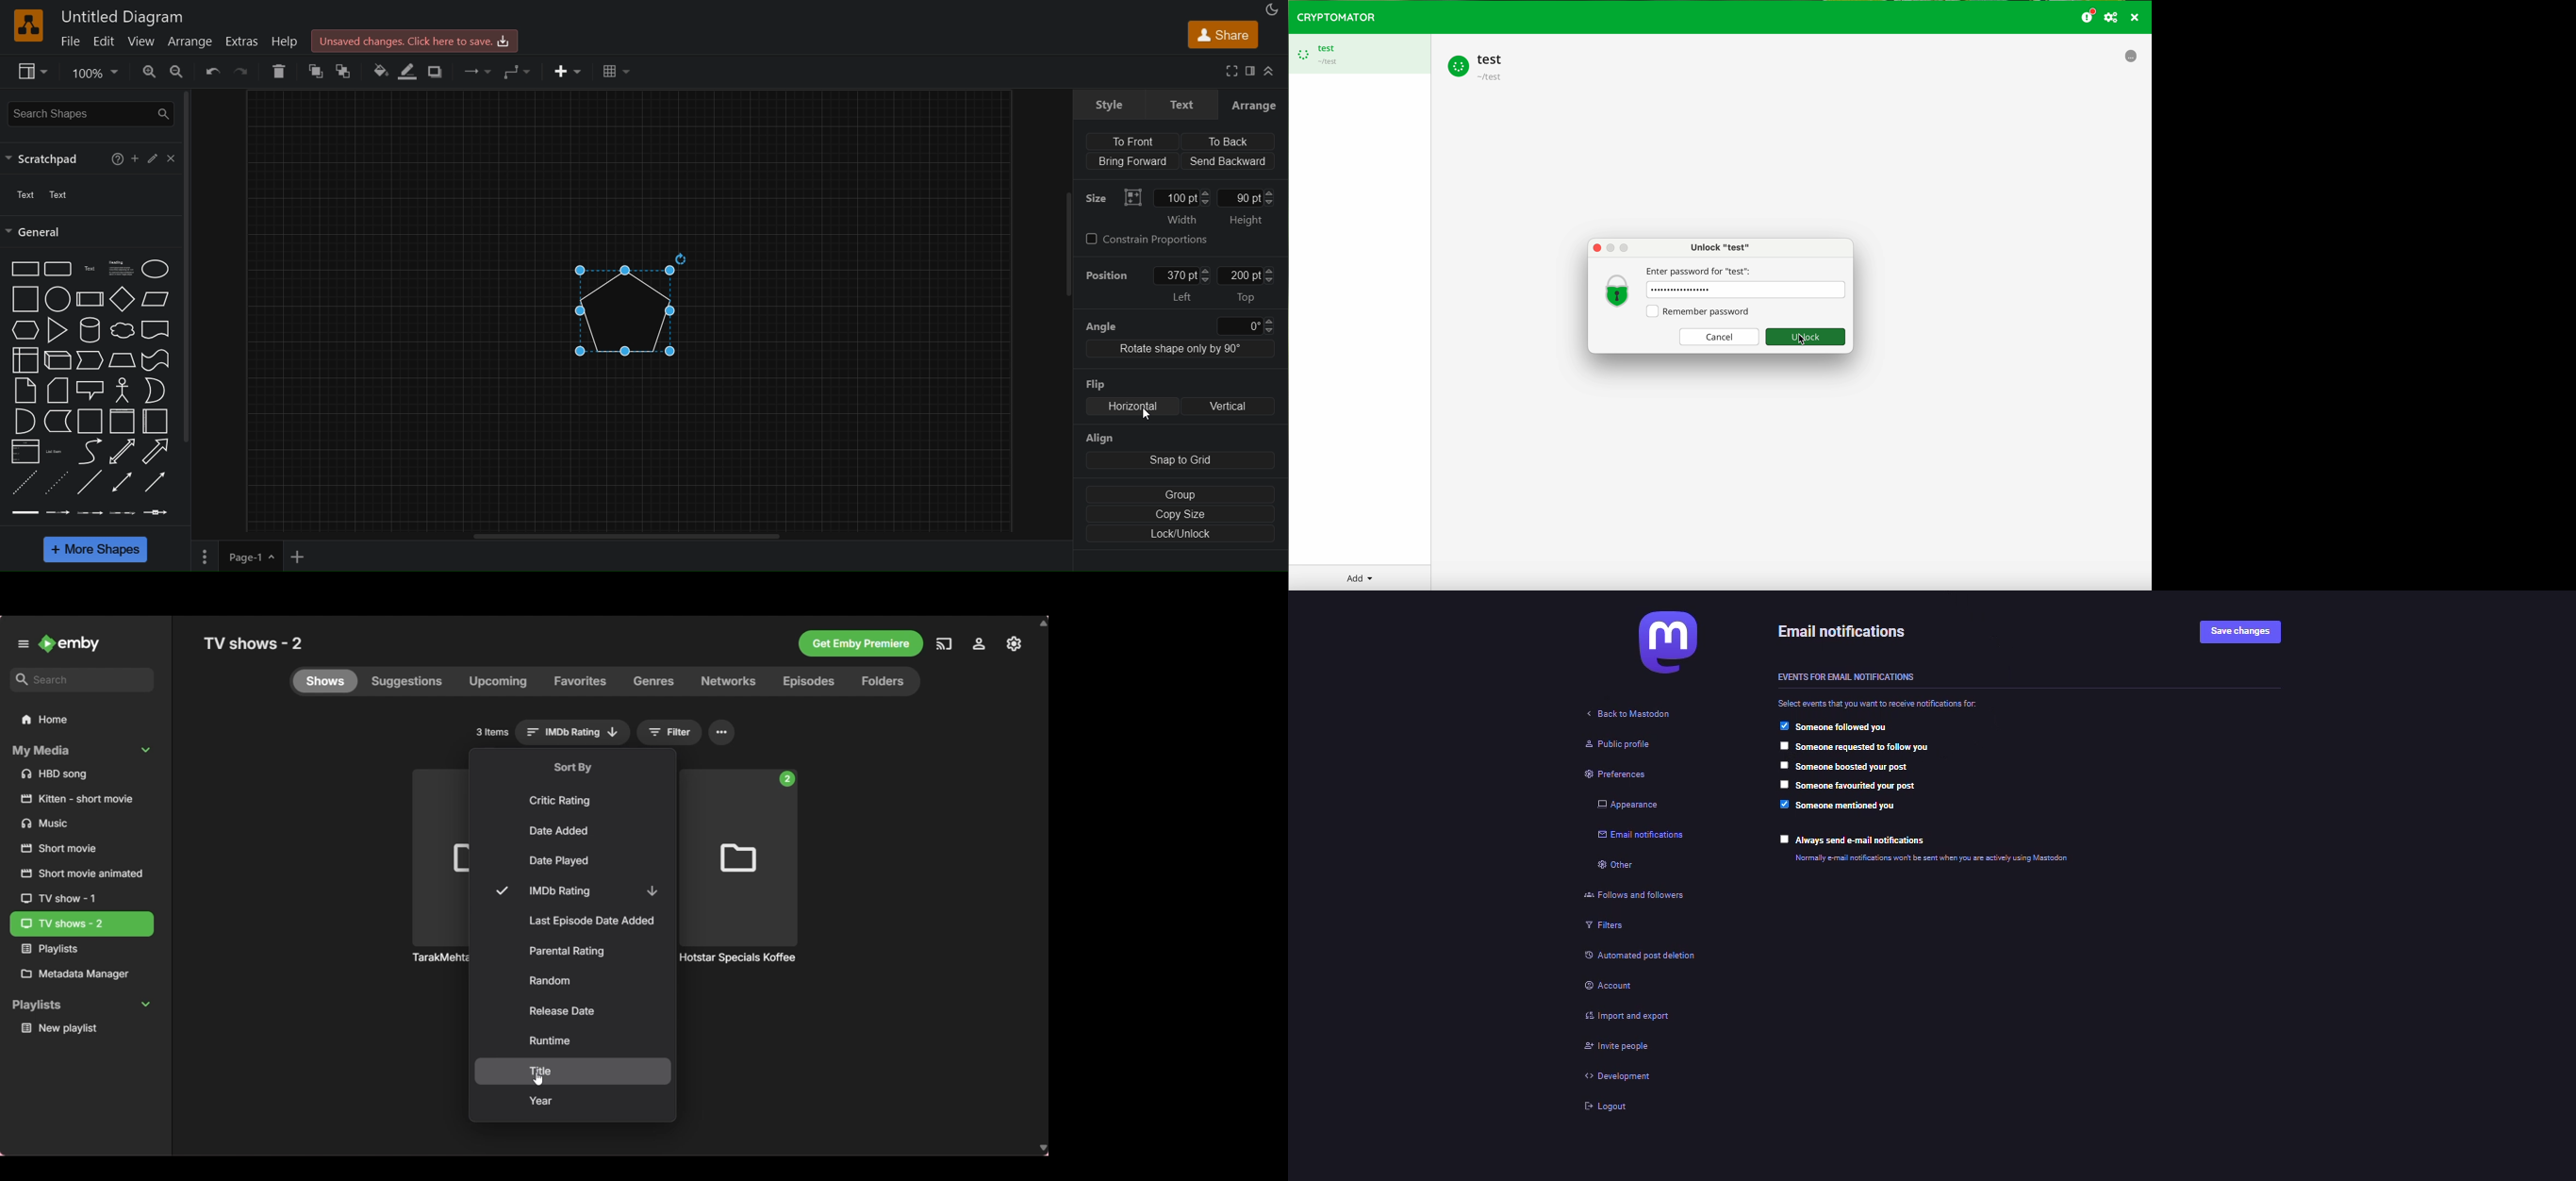  What do you see at coordinates (474, 71) in the screenshot?
I see `connection` at bounding box center [474, 71].